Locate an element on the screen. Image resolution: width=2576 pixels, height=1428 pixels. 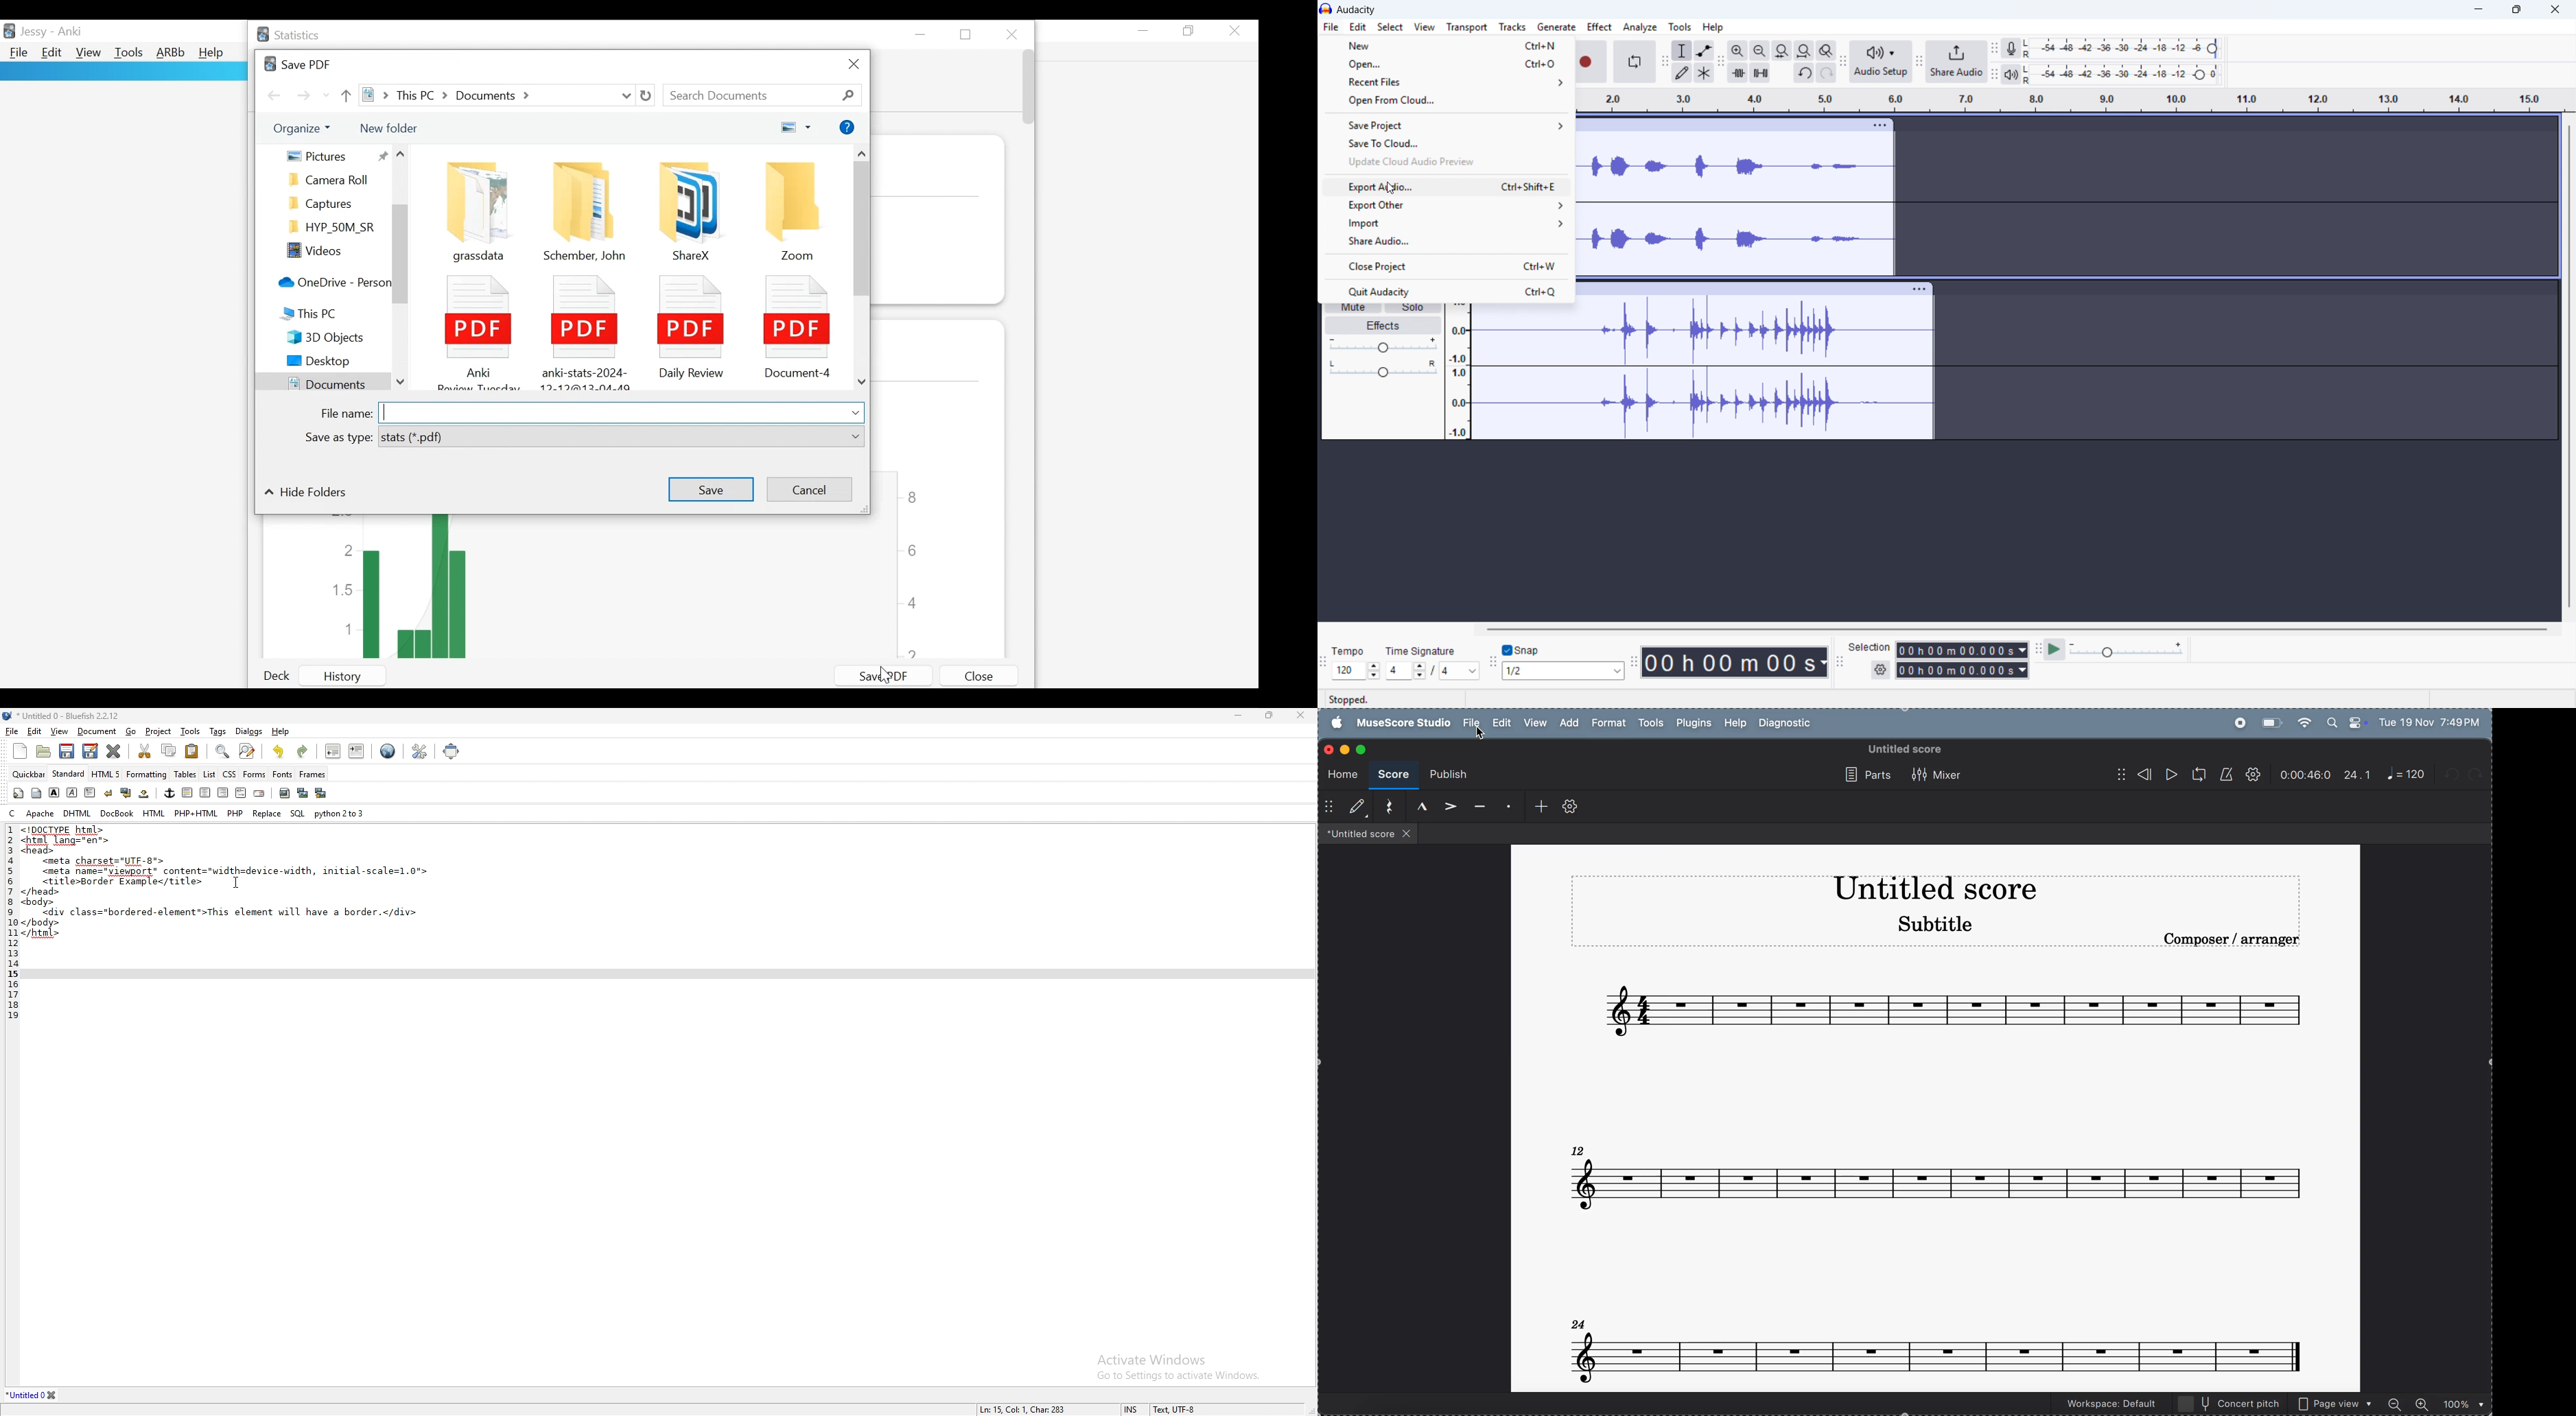
sql is located at coordinates (298, 814).